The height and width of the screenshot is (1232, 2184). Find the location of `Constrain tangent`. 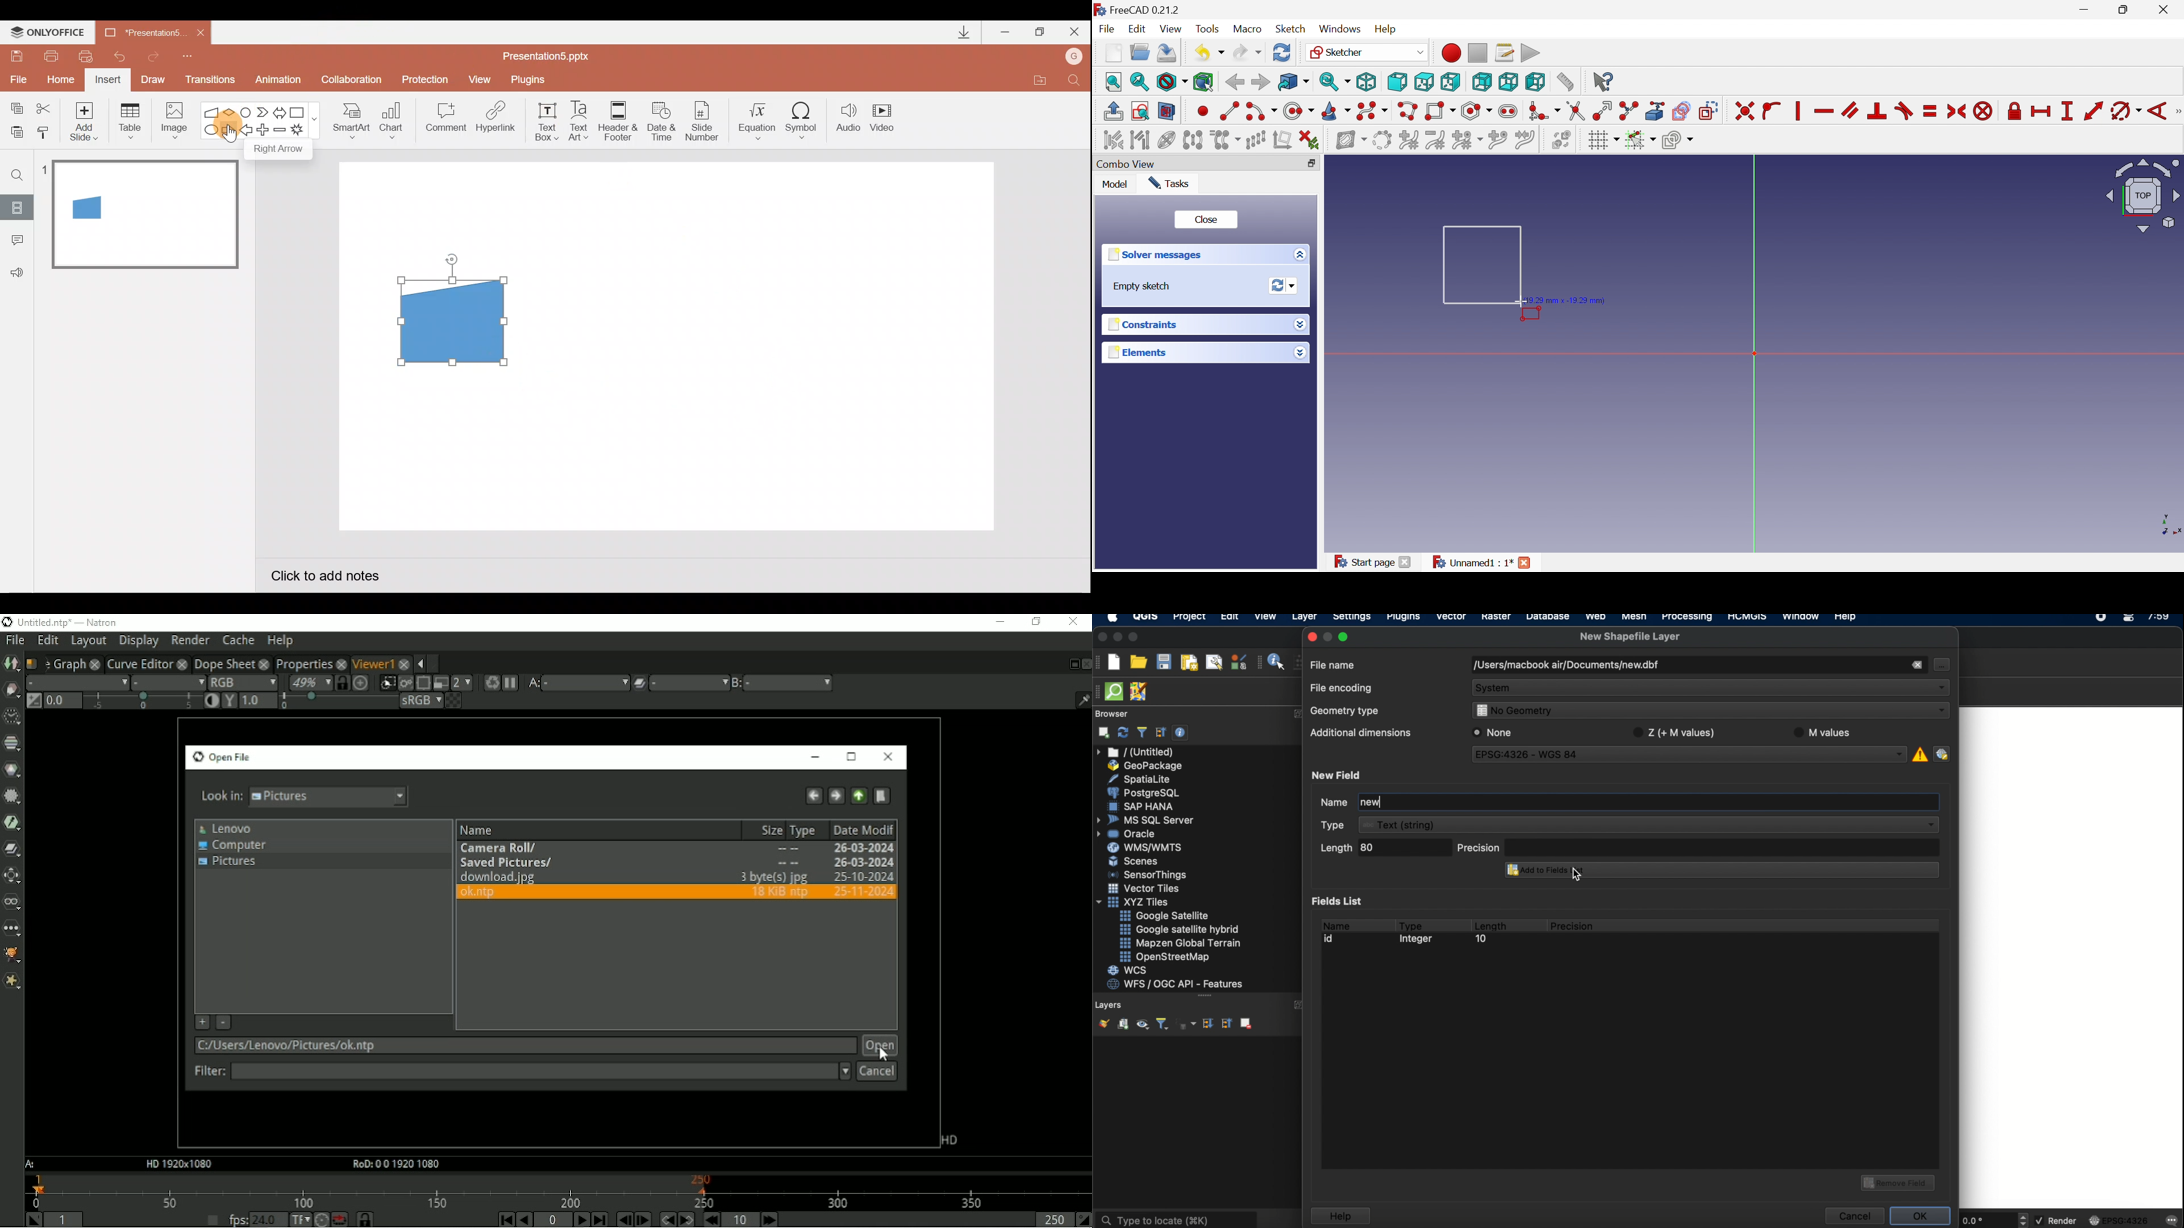

Constrain tangent is located at coordinates (1905, 110).